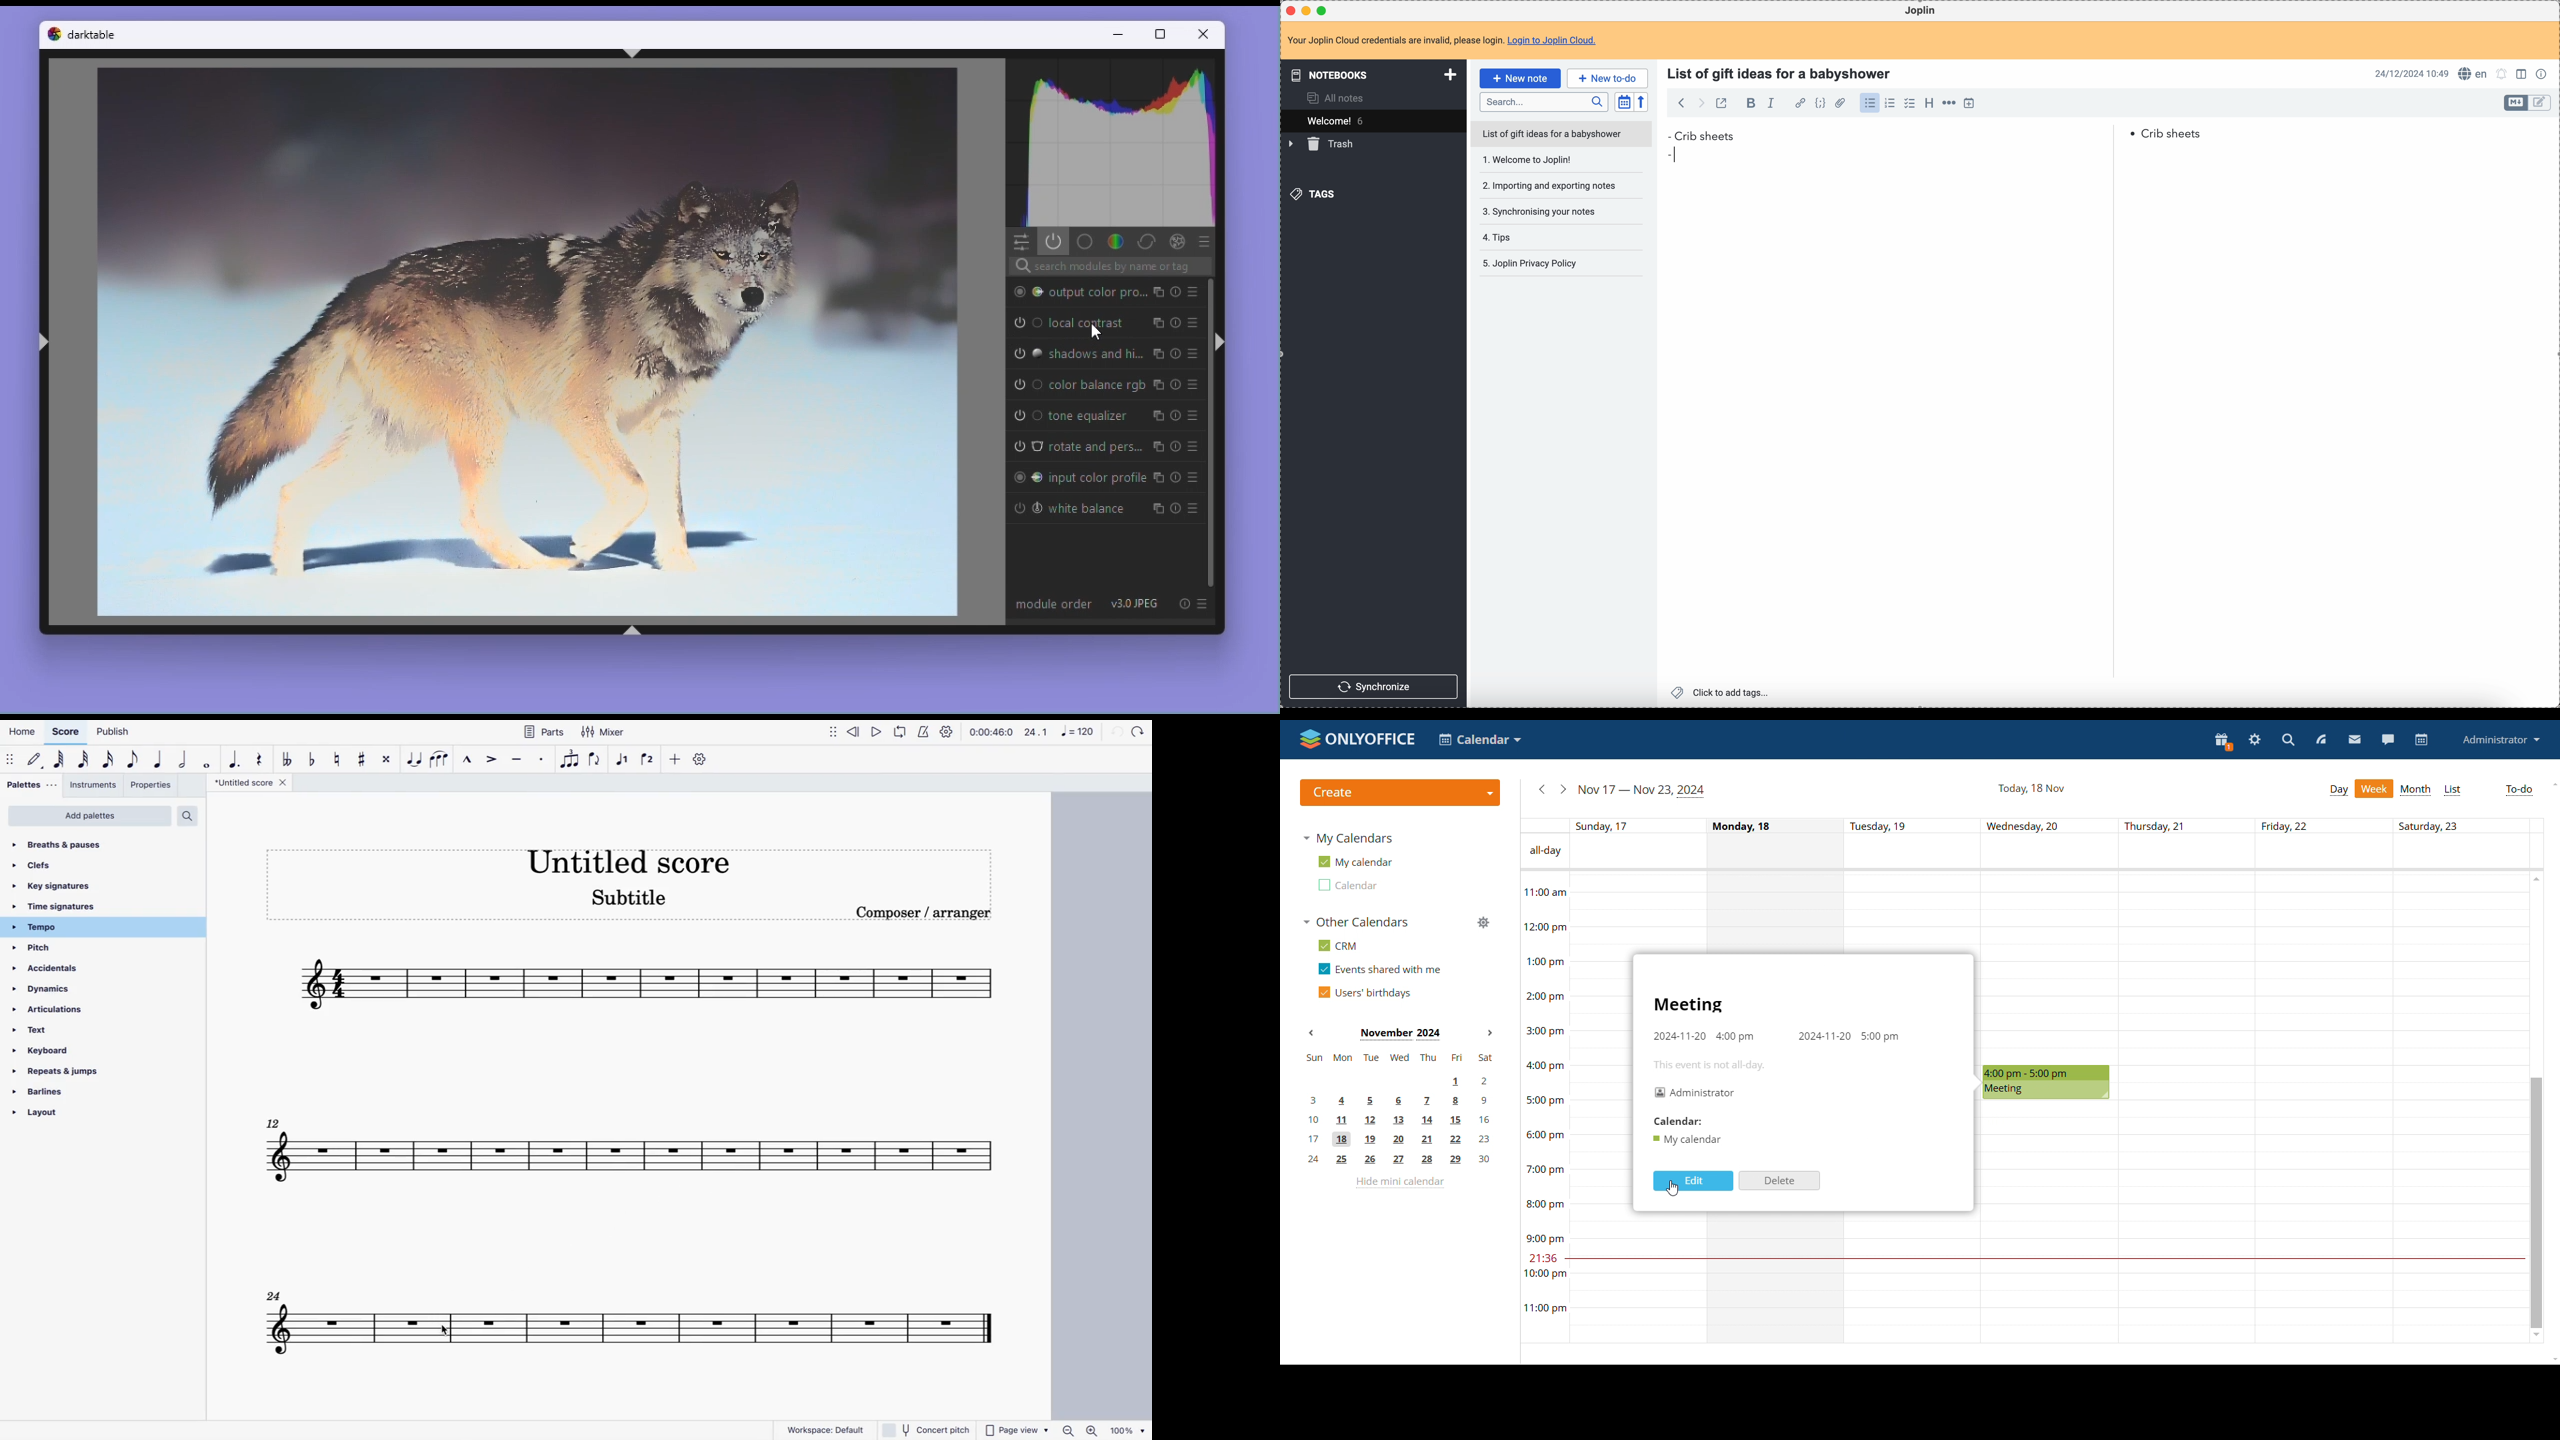 The width and height of the screenshot is (2576, 1456). I want to click on back, so click(1683, 103).